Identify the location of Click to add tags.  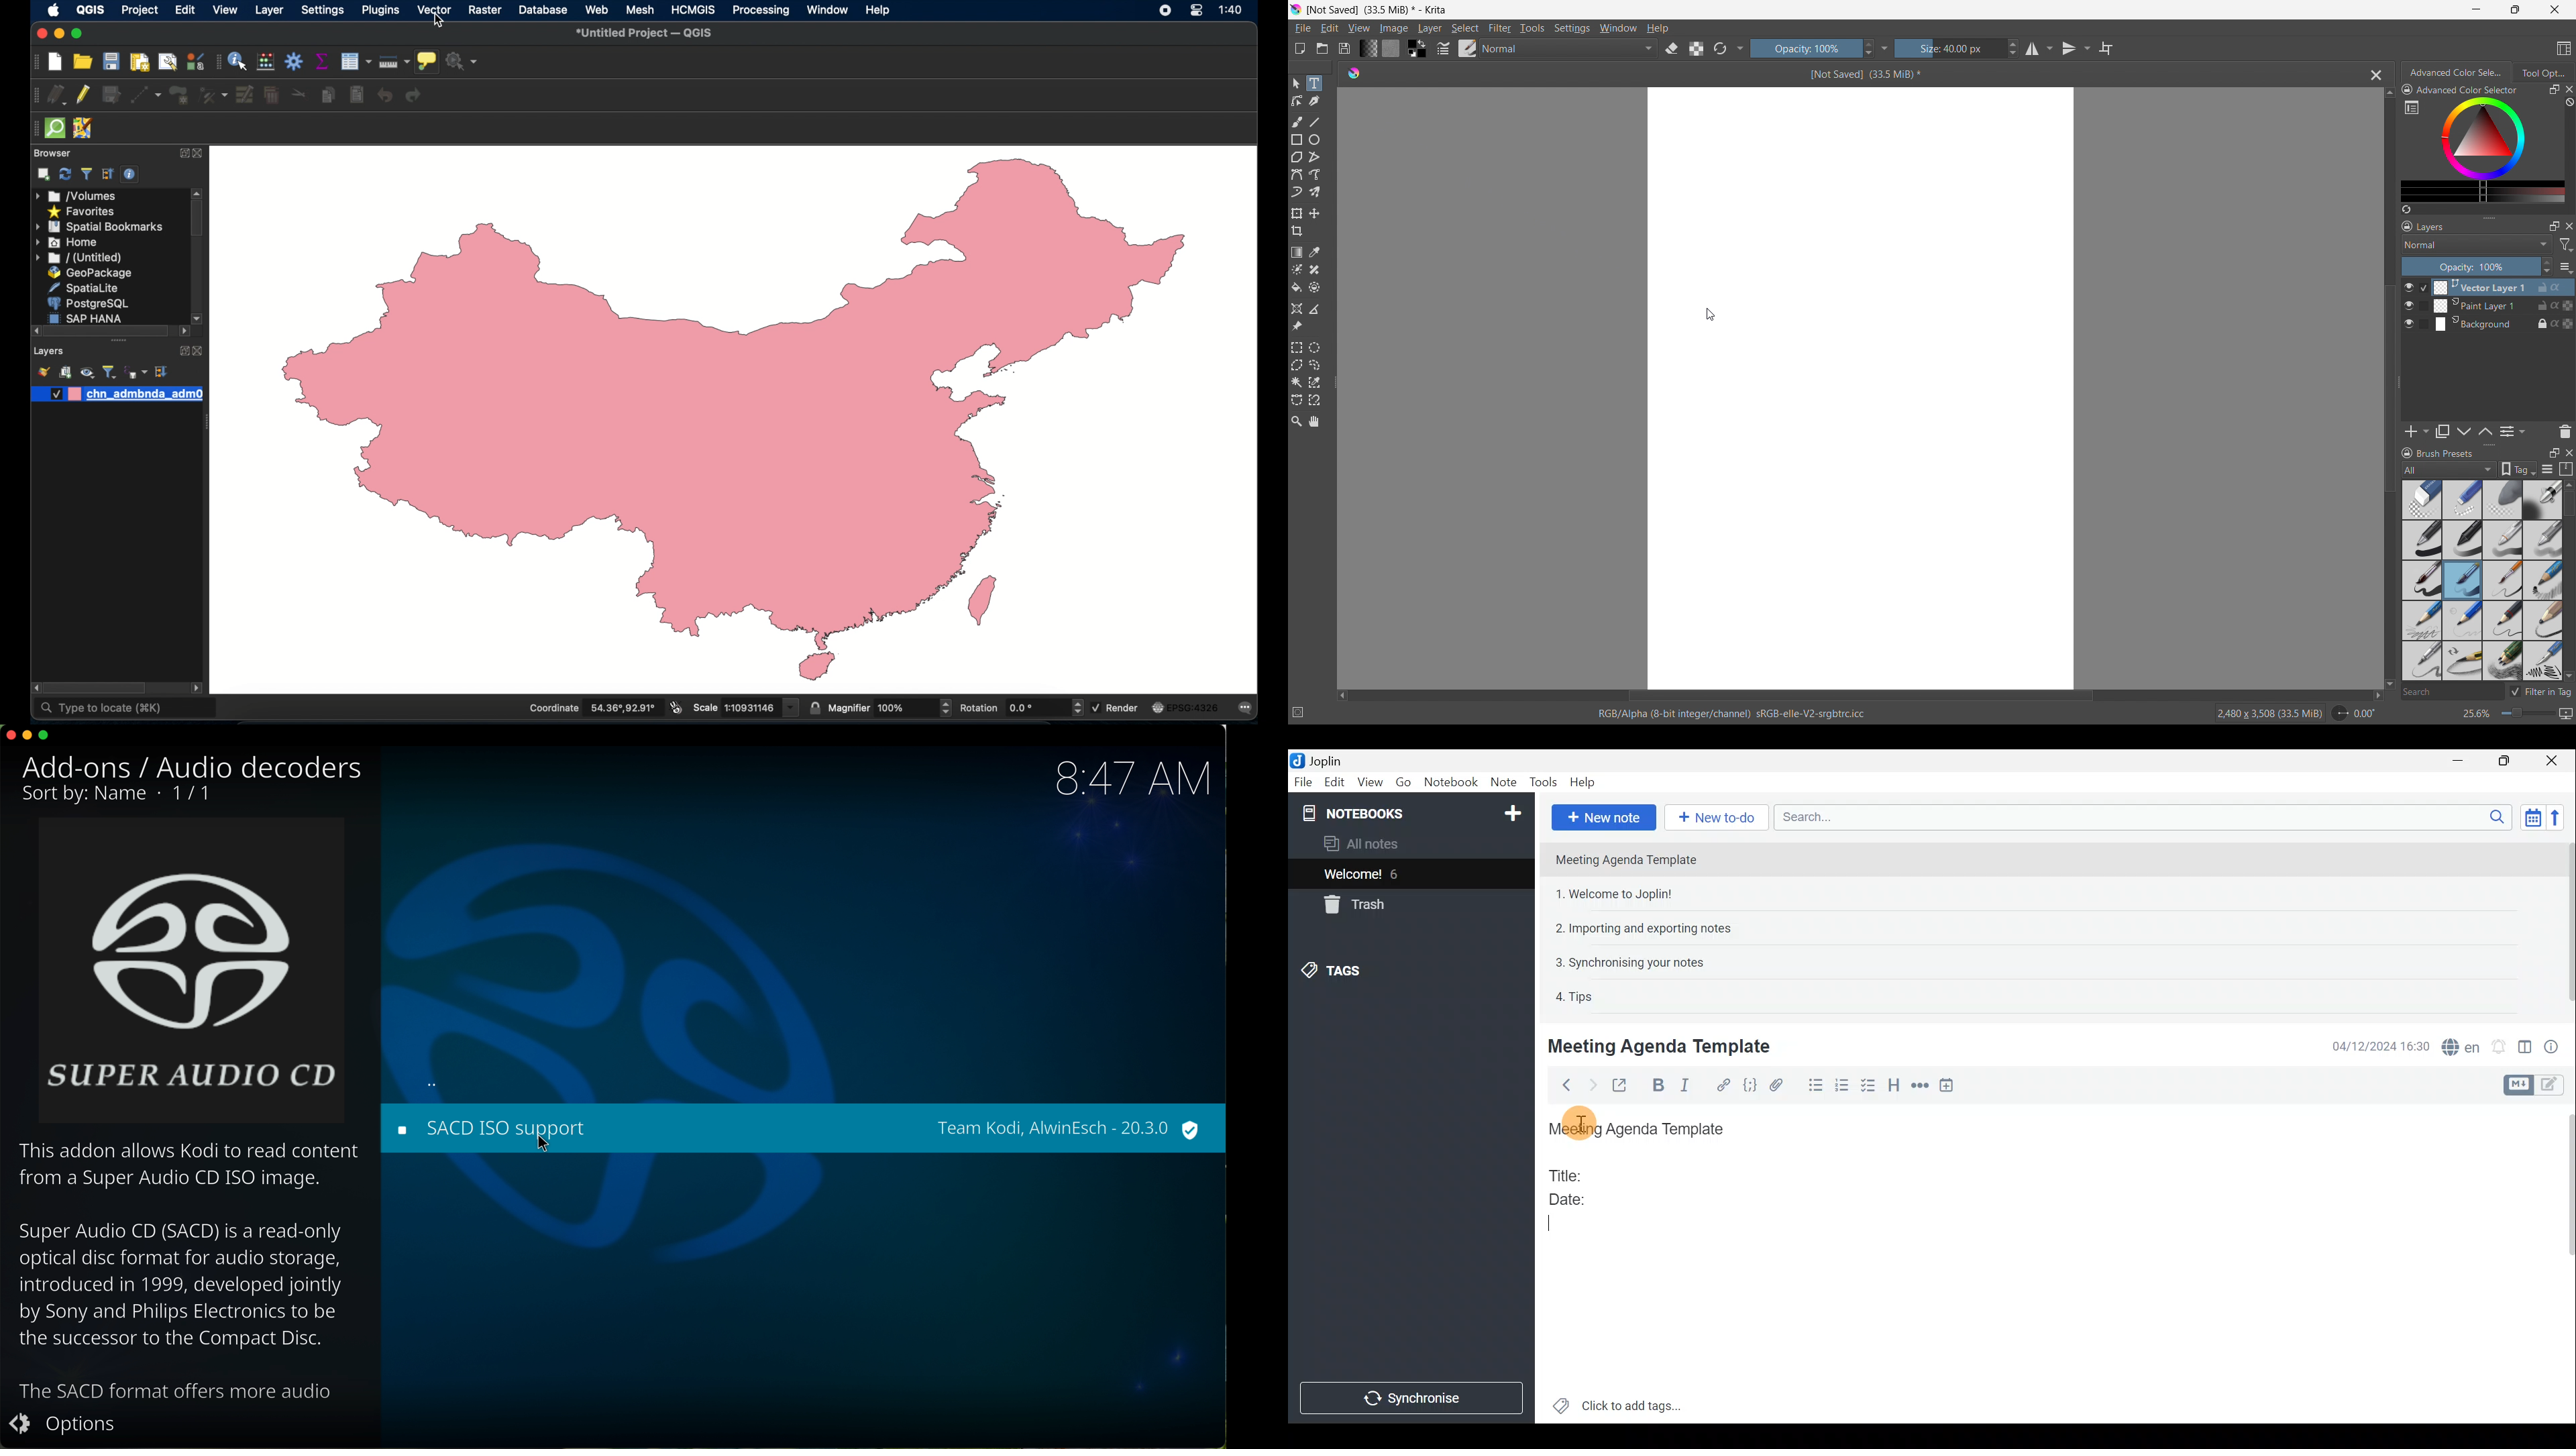
(1635, 1403).